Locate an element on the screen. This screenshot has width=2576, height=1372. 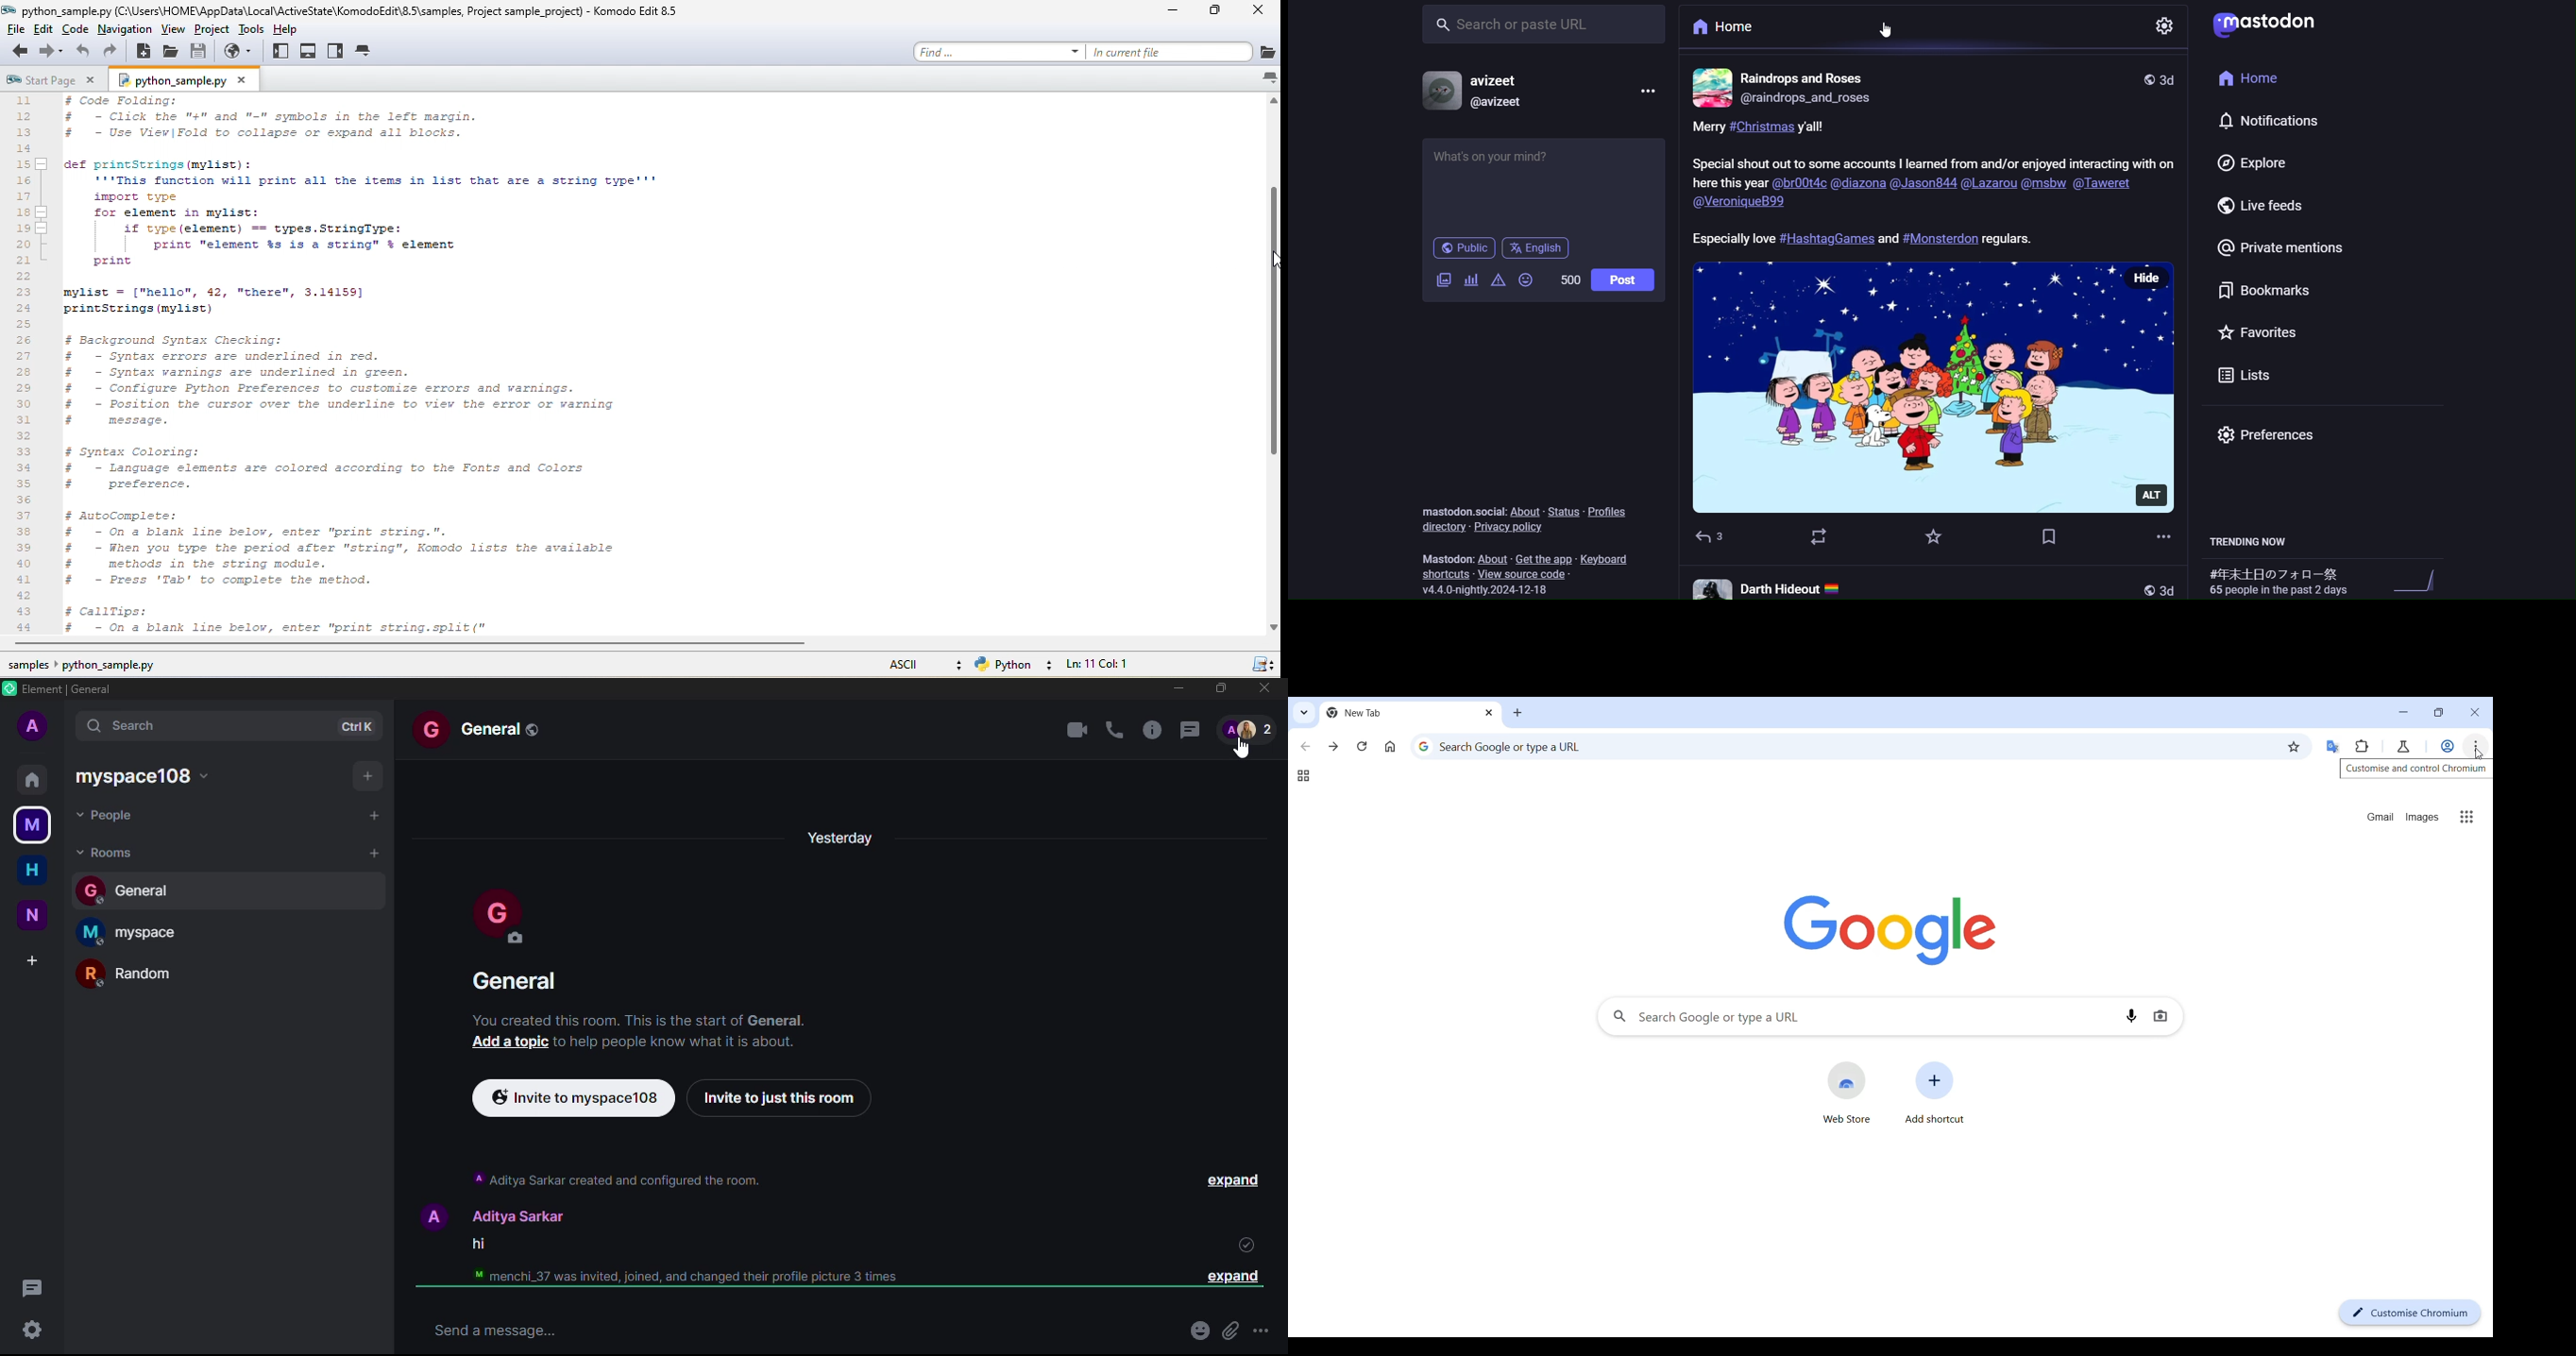
add is located at coordinates (363, 775).